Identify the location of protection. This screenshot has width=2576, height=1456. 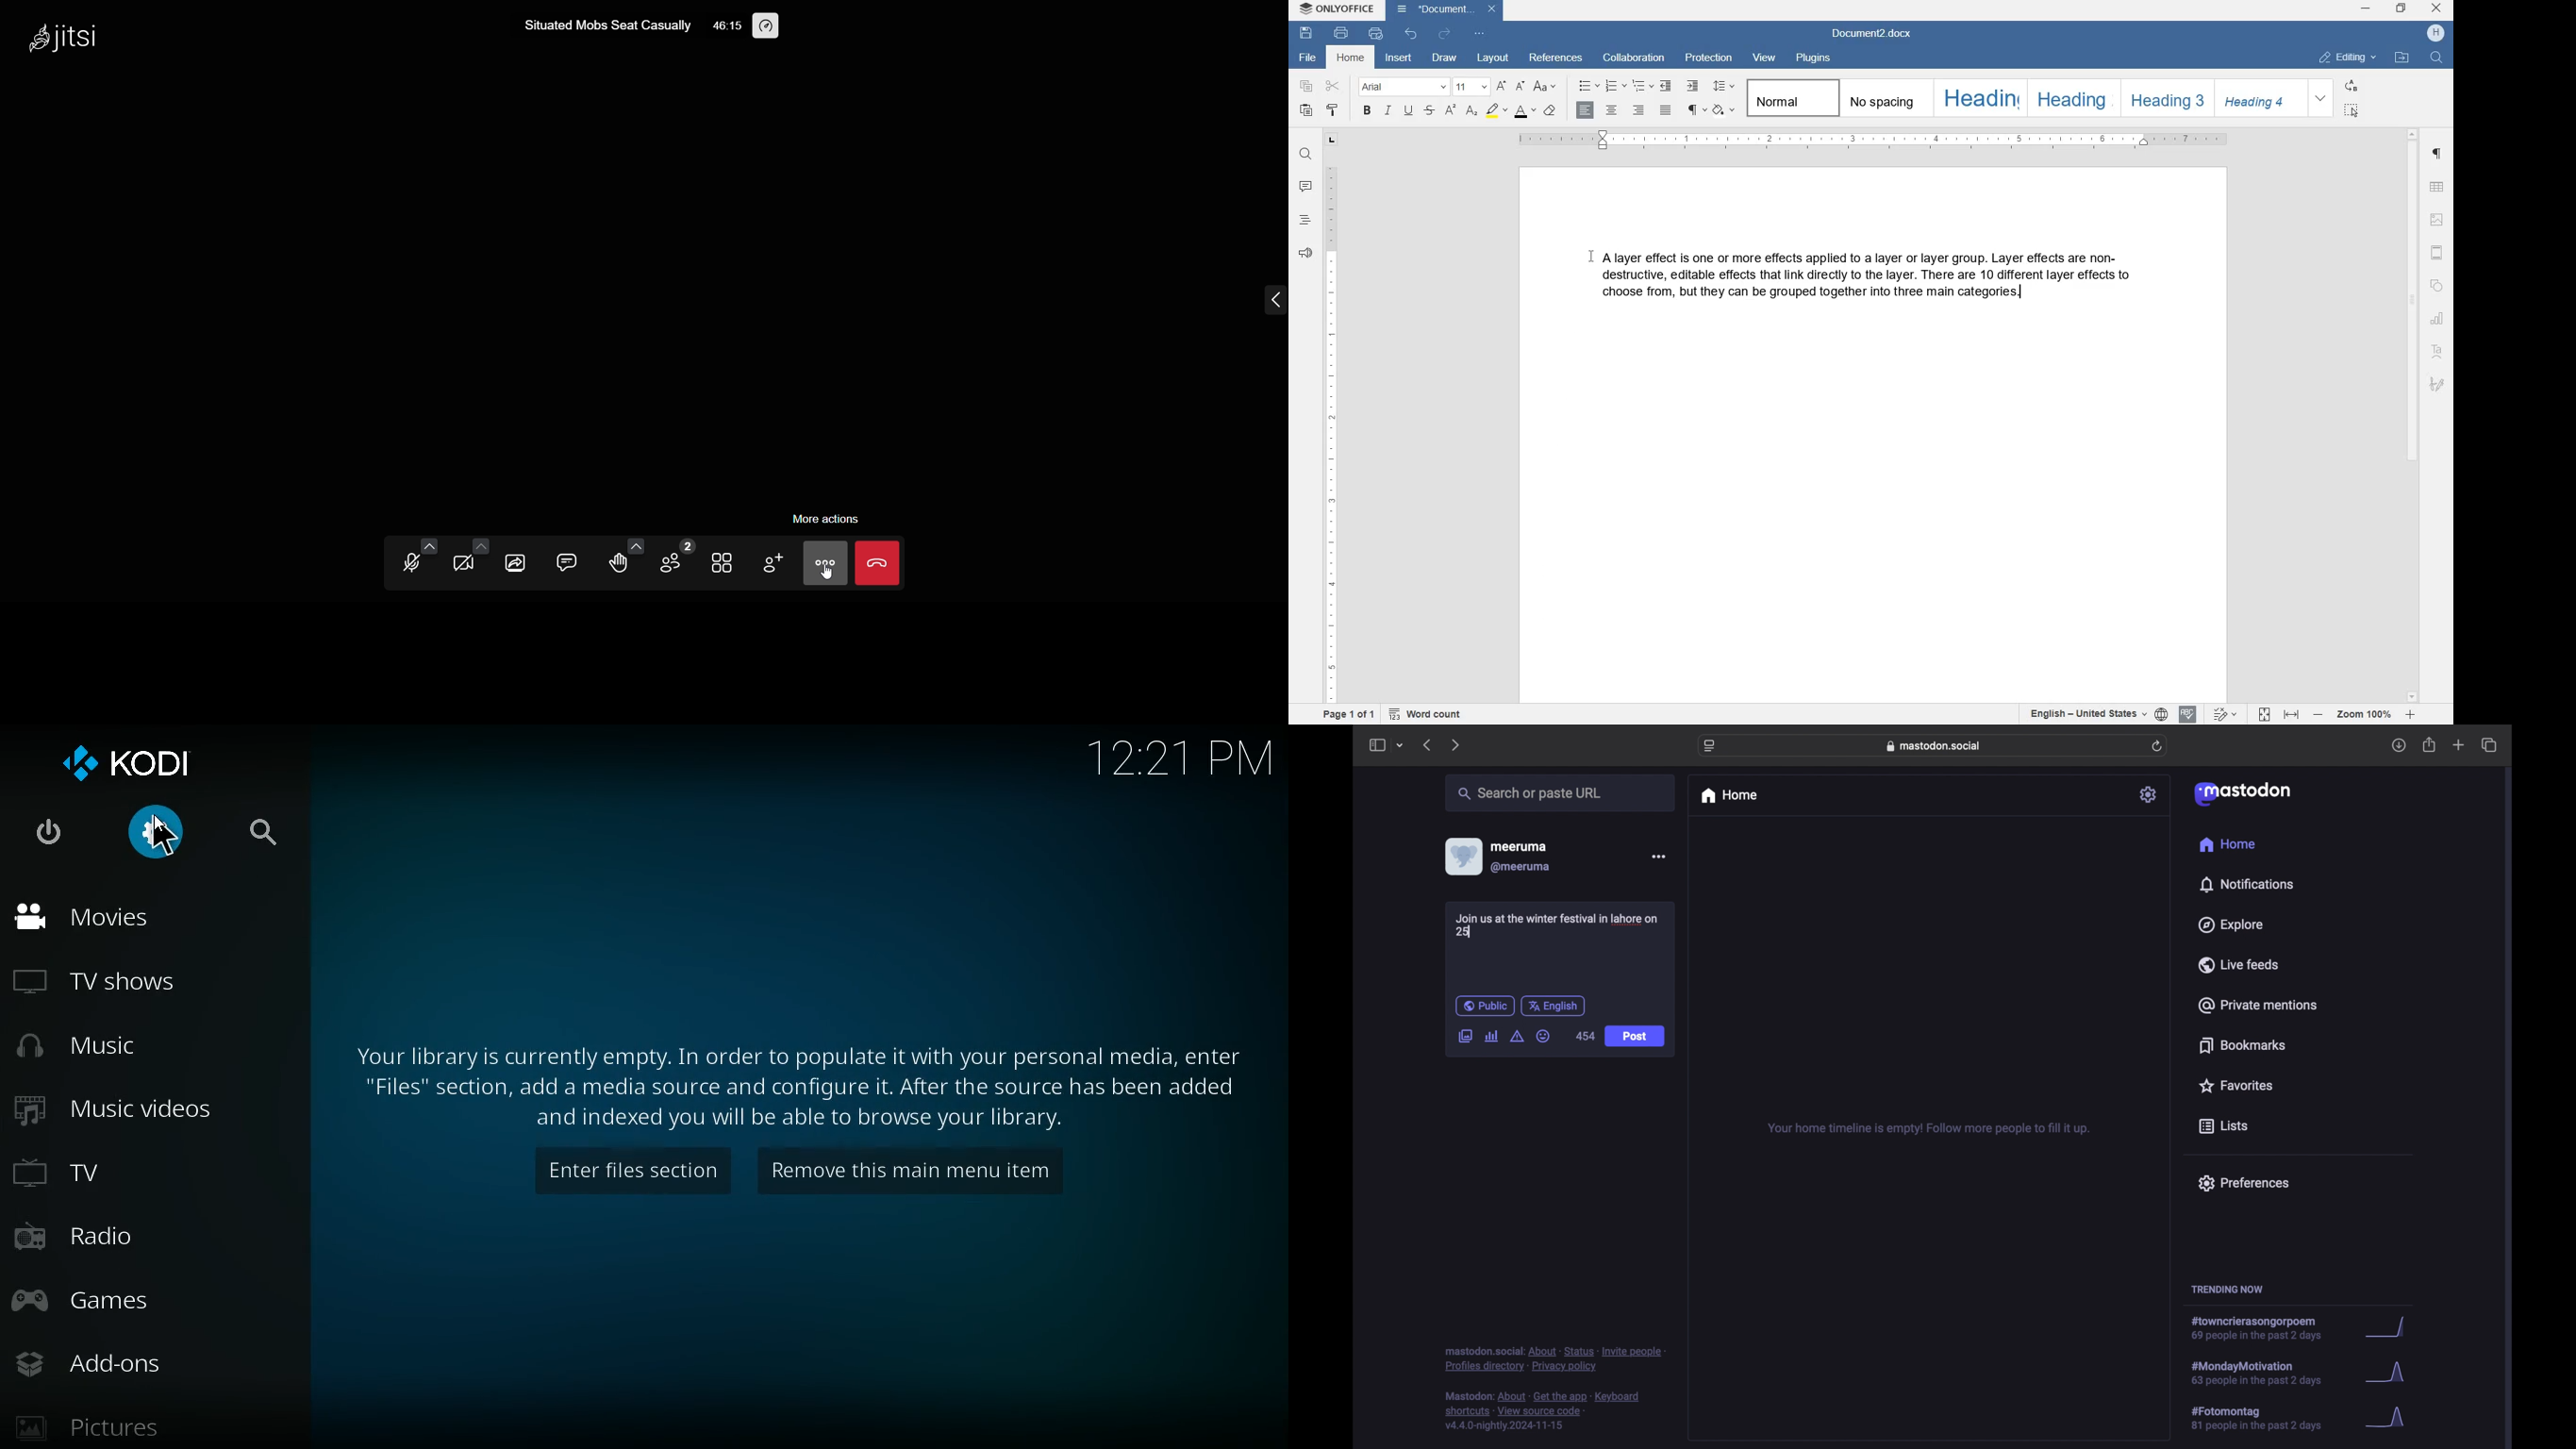
(1707, 59).